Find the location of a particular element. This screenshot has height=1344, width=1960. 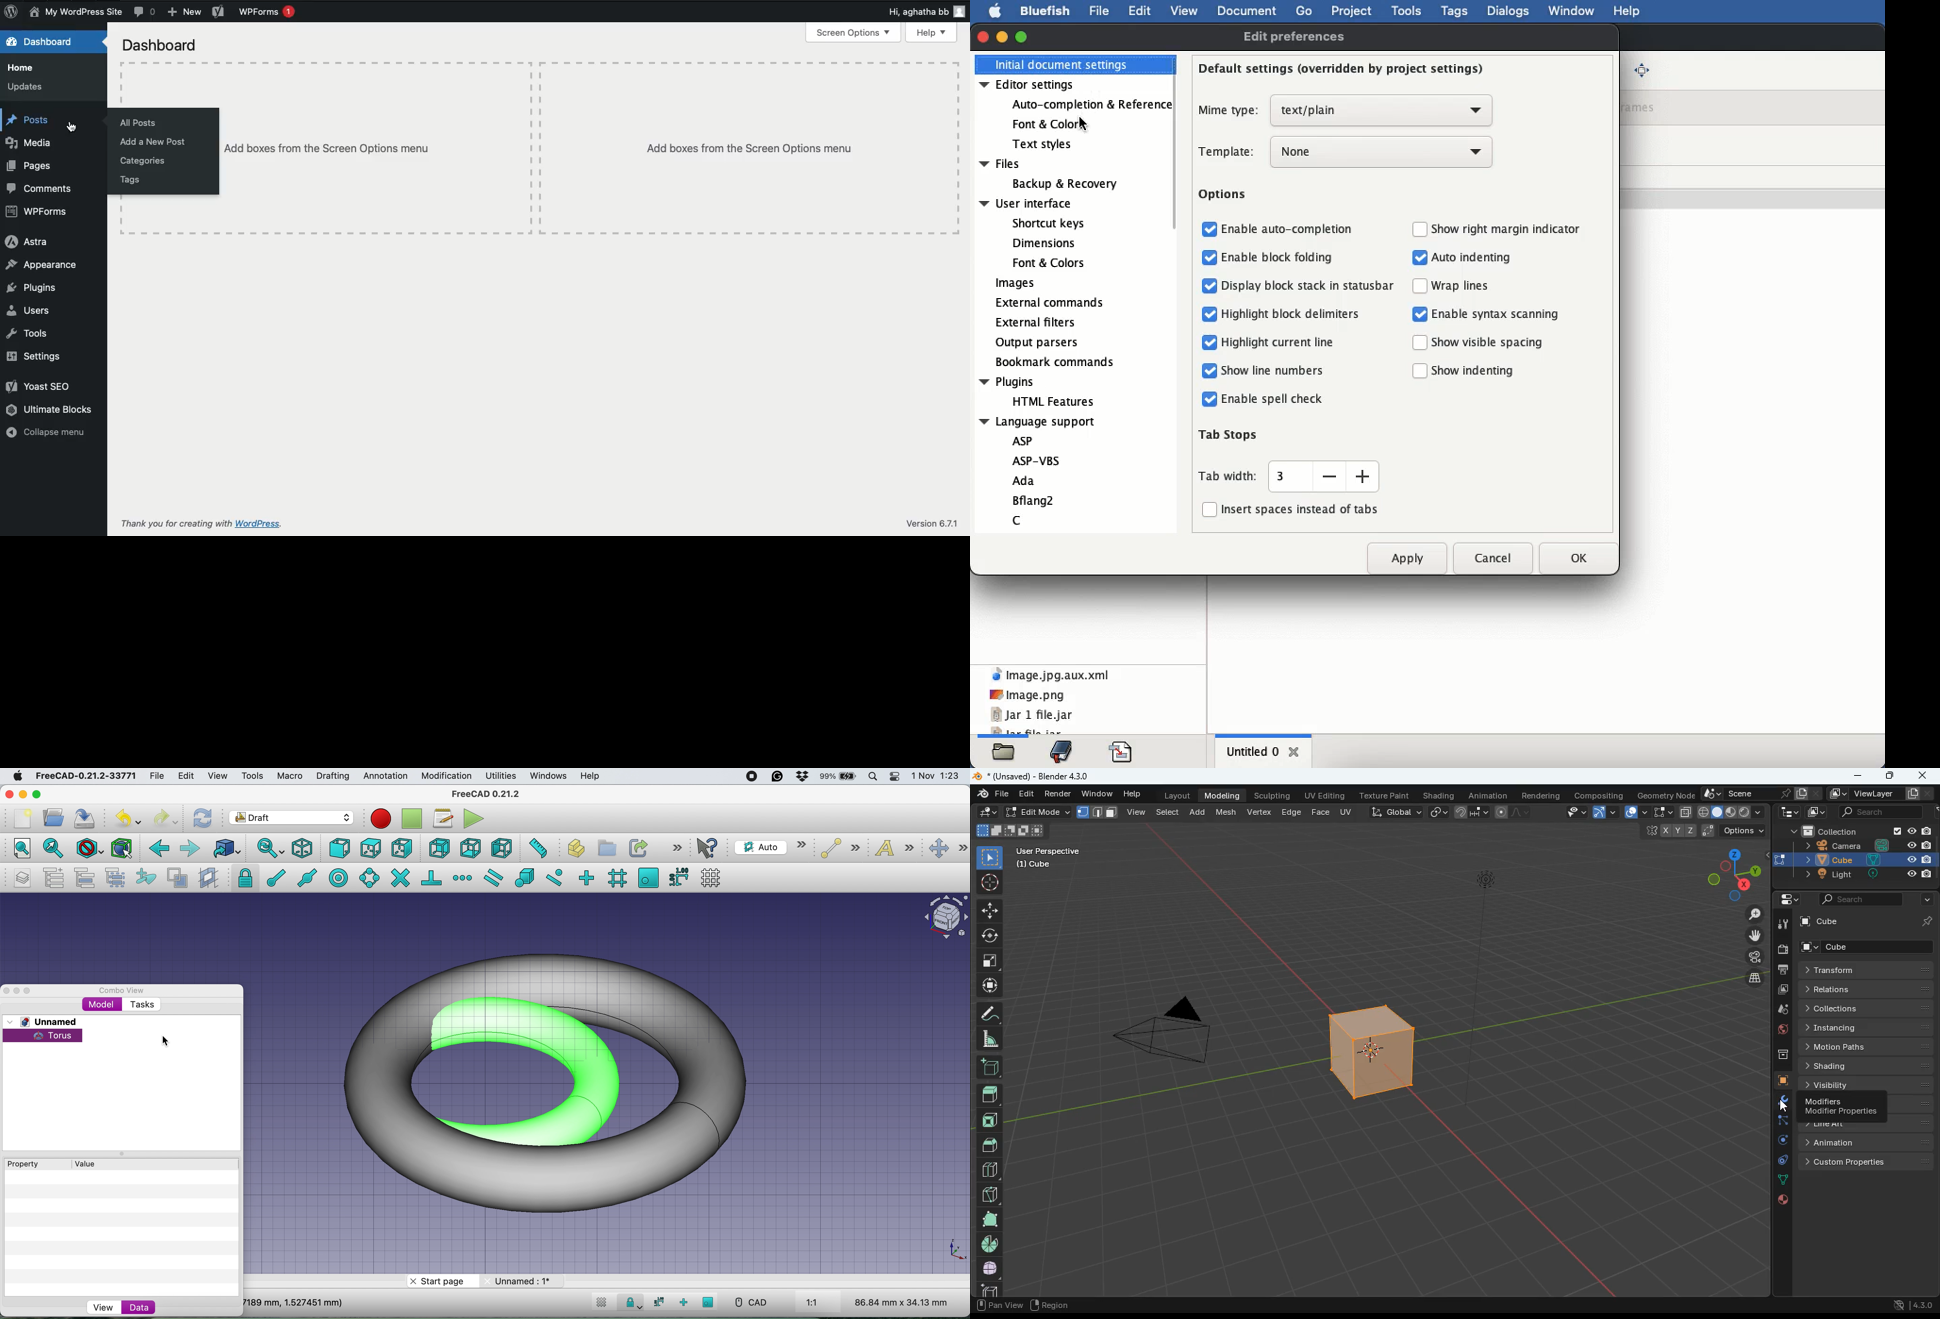

current working plane is located at coordinates (769, 847).